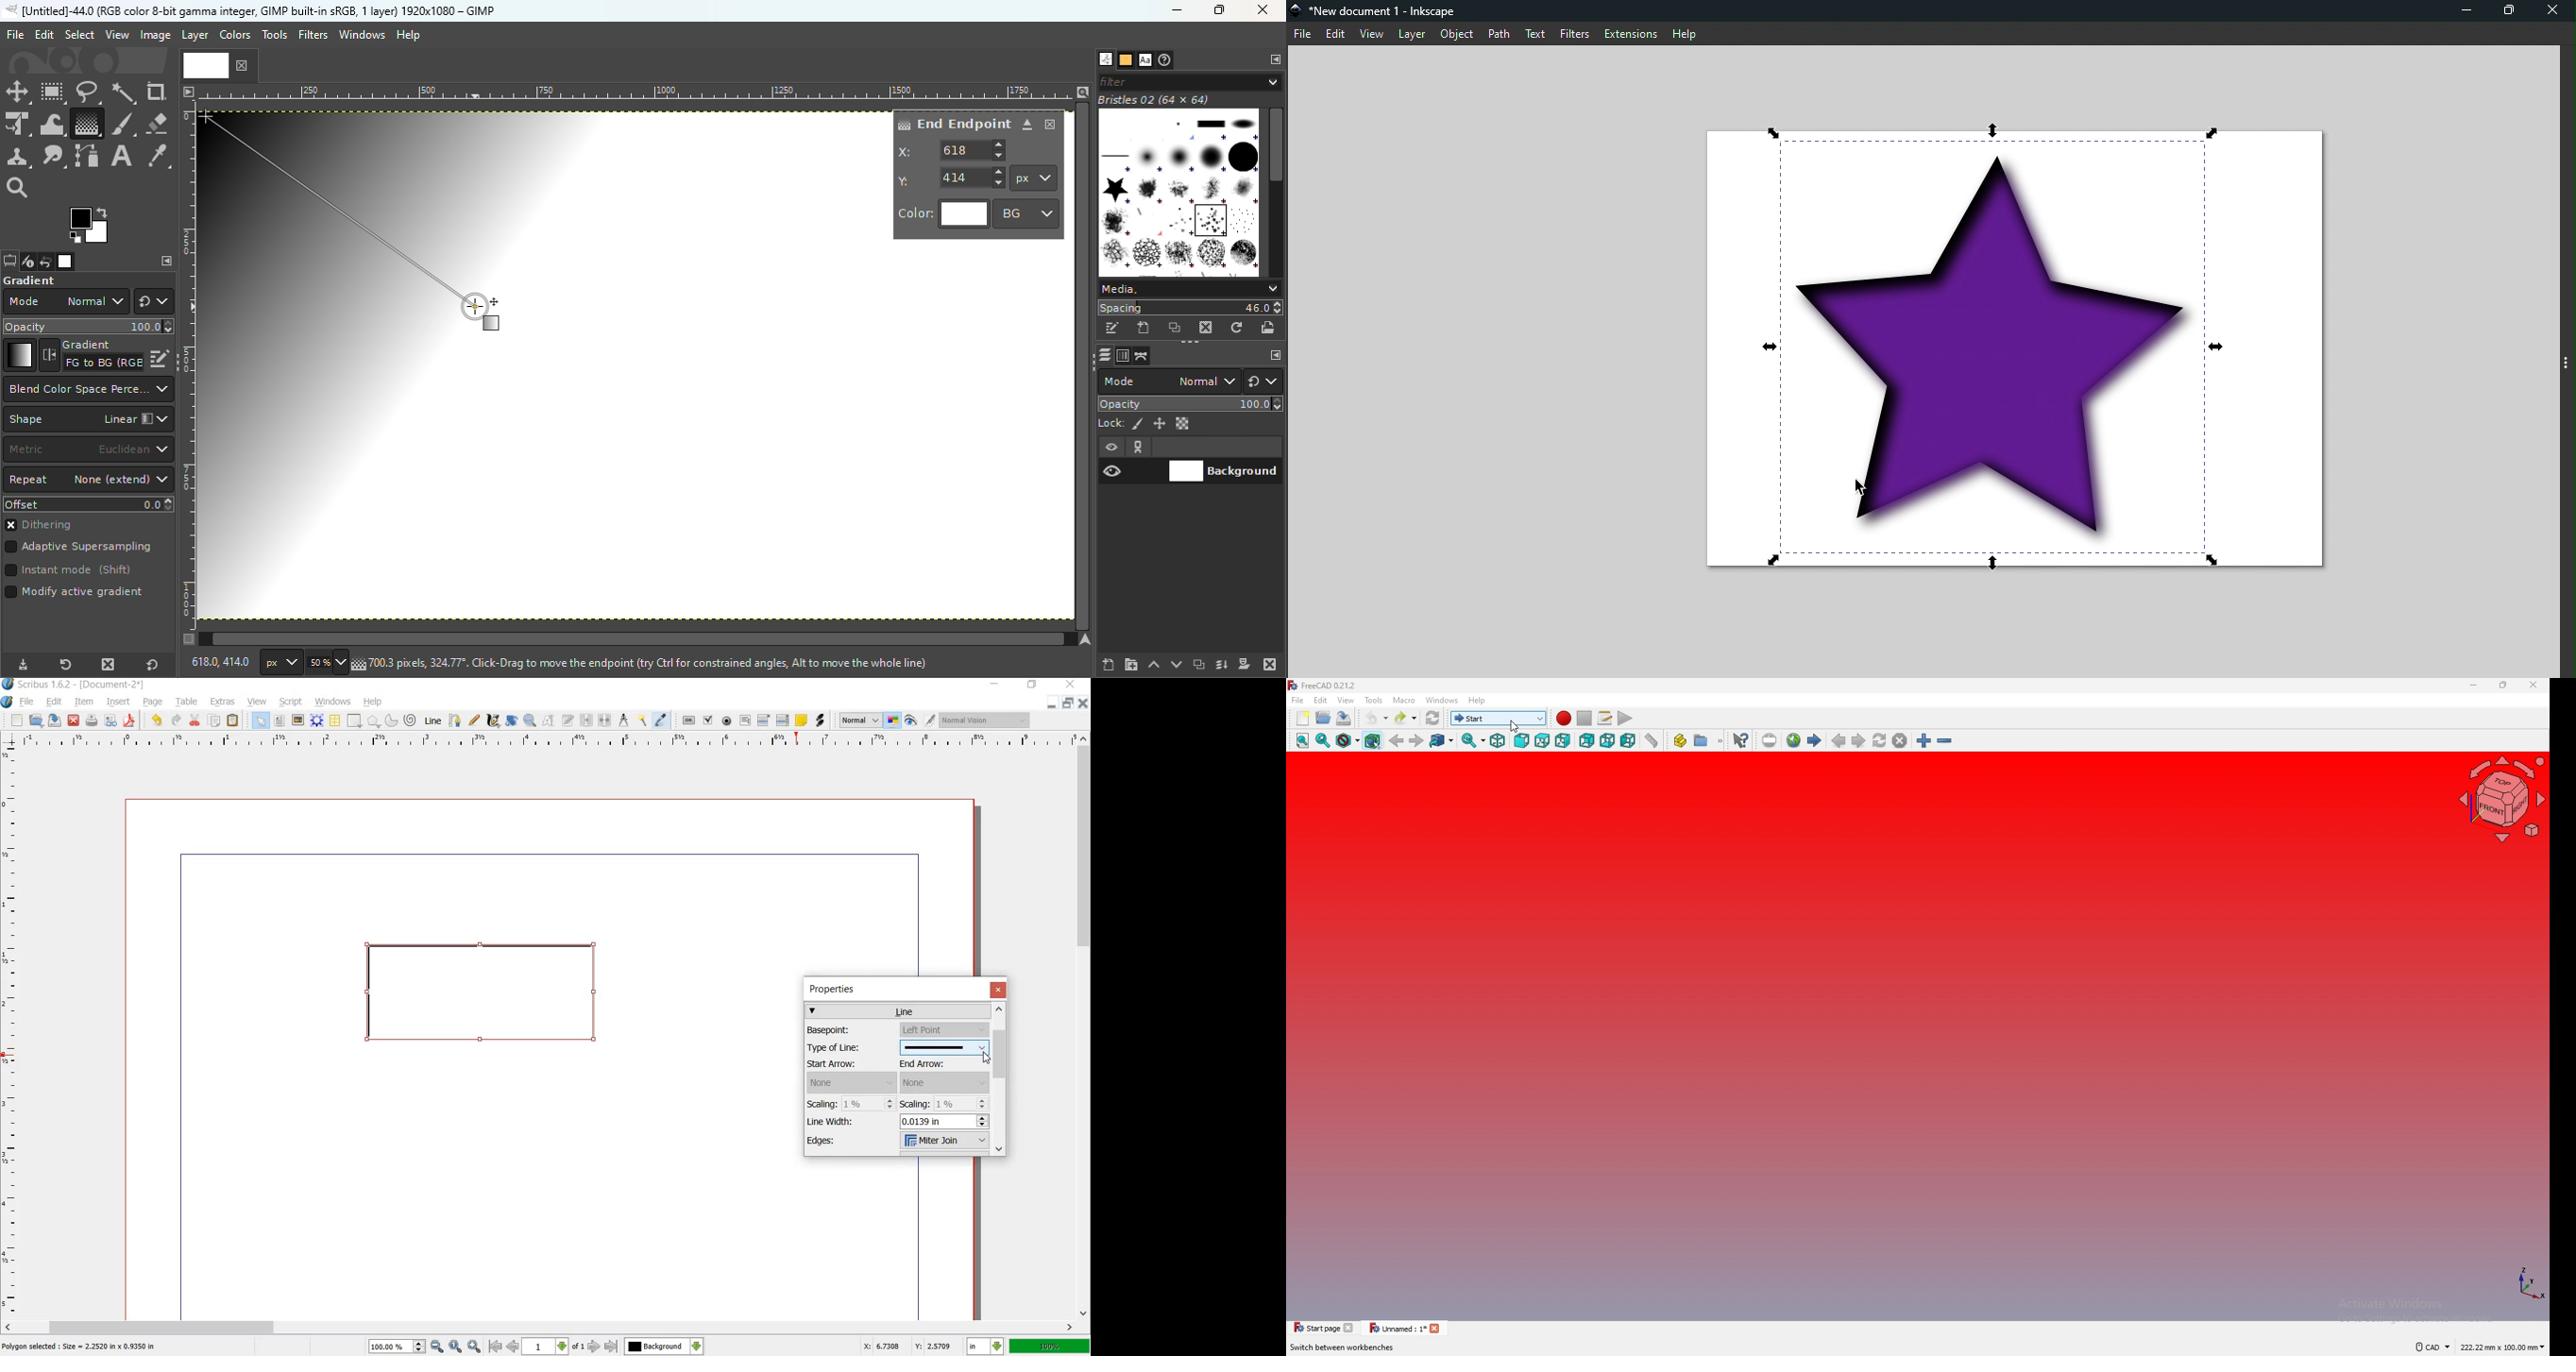 The height and width of the screenshot is (1372, 2576). I want to click on End Arrow:, so click(935, 1064).